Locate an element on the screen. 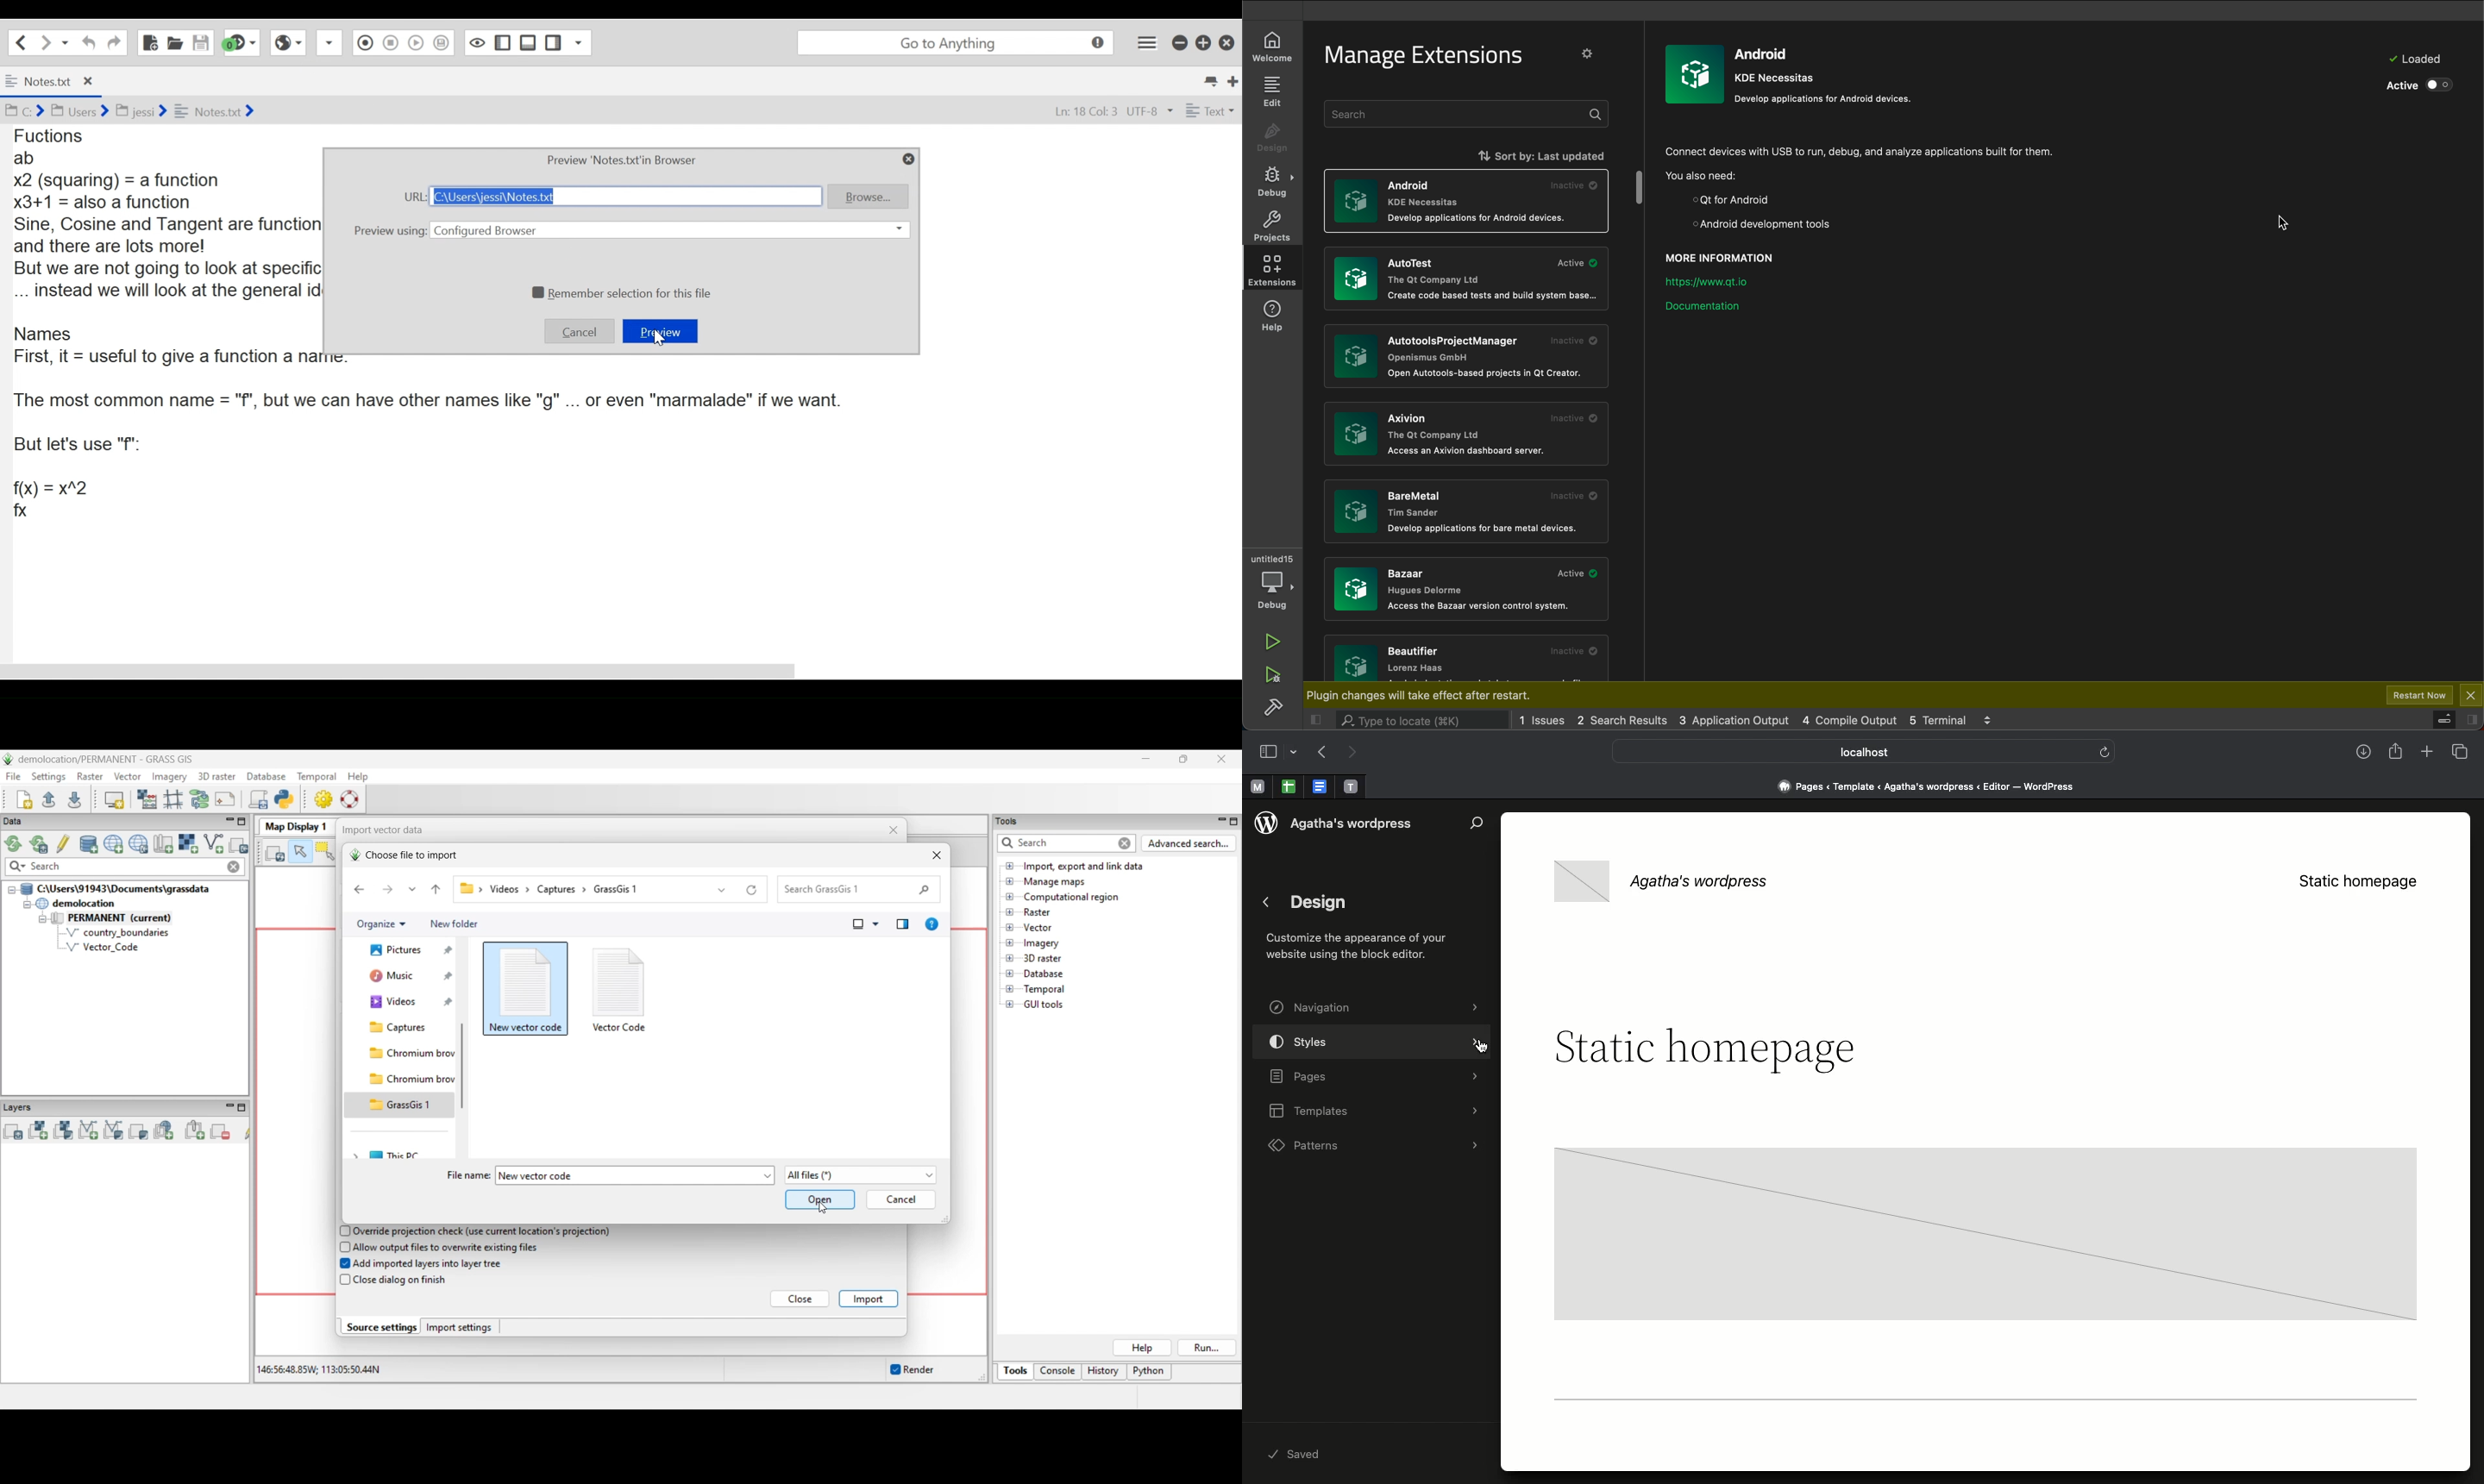 The image size is (2492, 1484). welcome is located at coordinates (1273, 49).